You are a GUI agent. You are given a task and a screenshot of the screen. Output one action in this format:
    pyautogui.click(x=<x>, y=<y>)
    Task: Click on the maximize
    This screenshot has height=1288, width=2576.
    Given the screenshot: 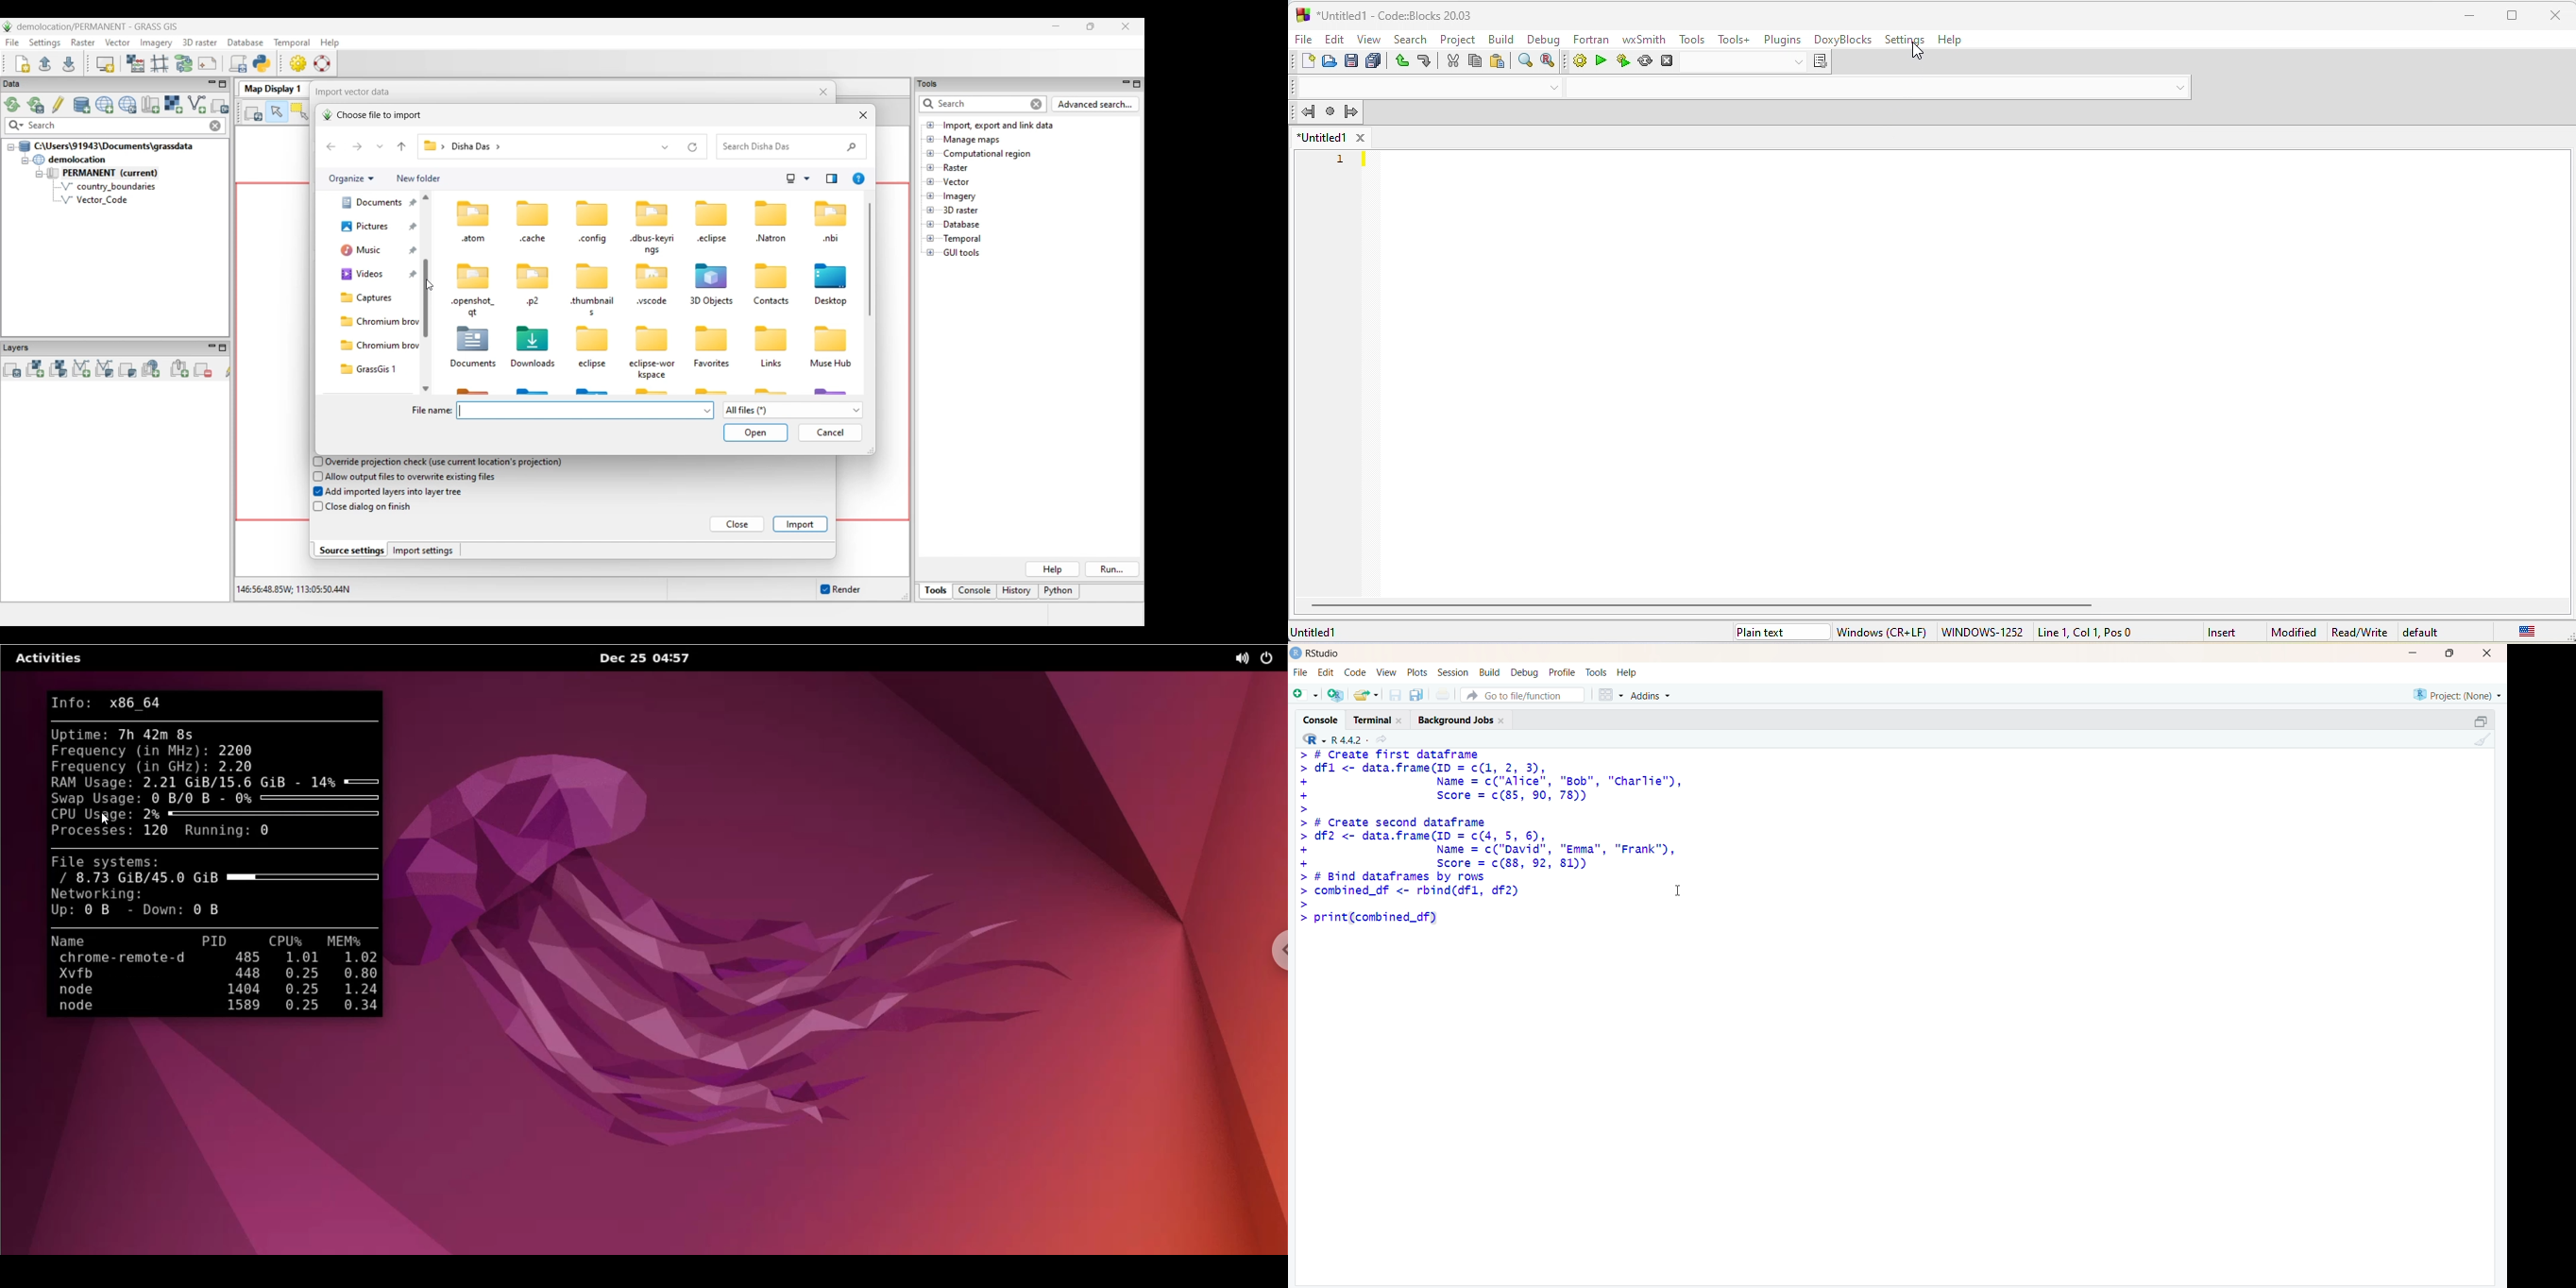 What is the action you would take?
    pyautogui.click(x=2450, y=653)
    